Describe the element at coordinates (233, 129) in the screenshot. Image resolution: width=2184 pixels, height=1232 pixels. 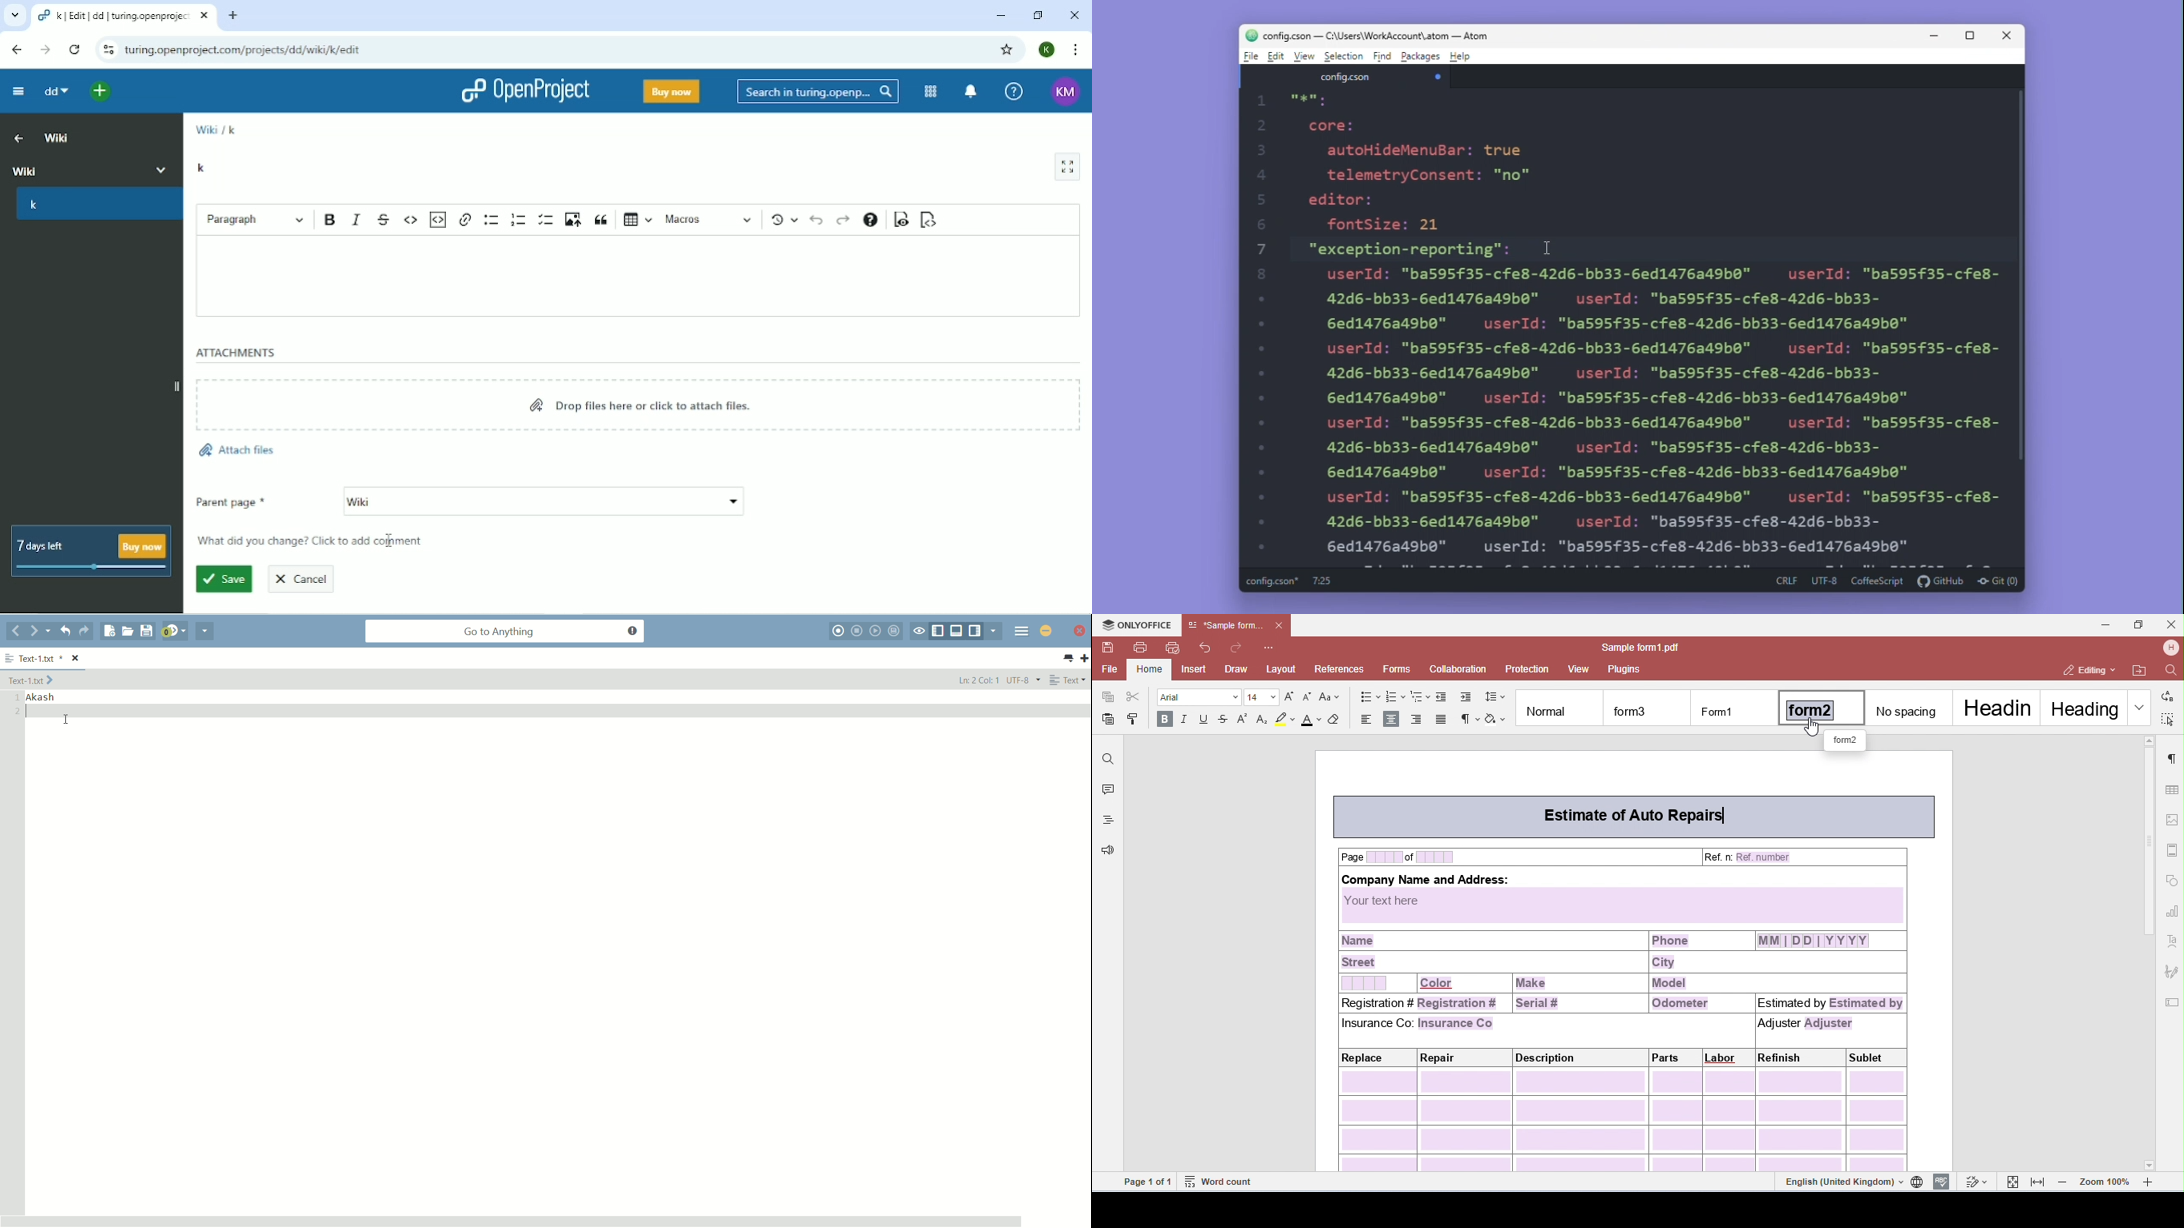
I see `k` at that location.